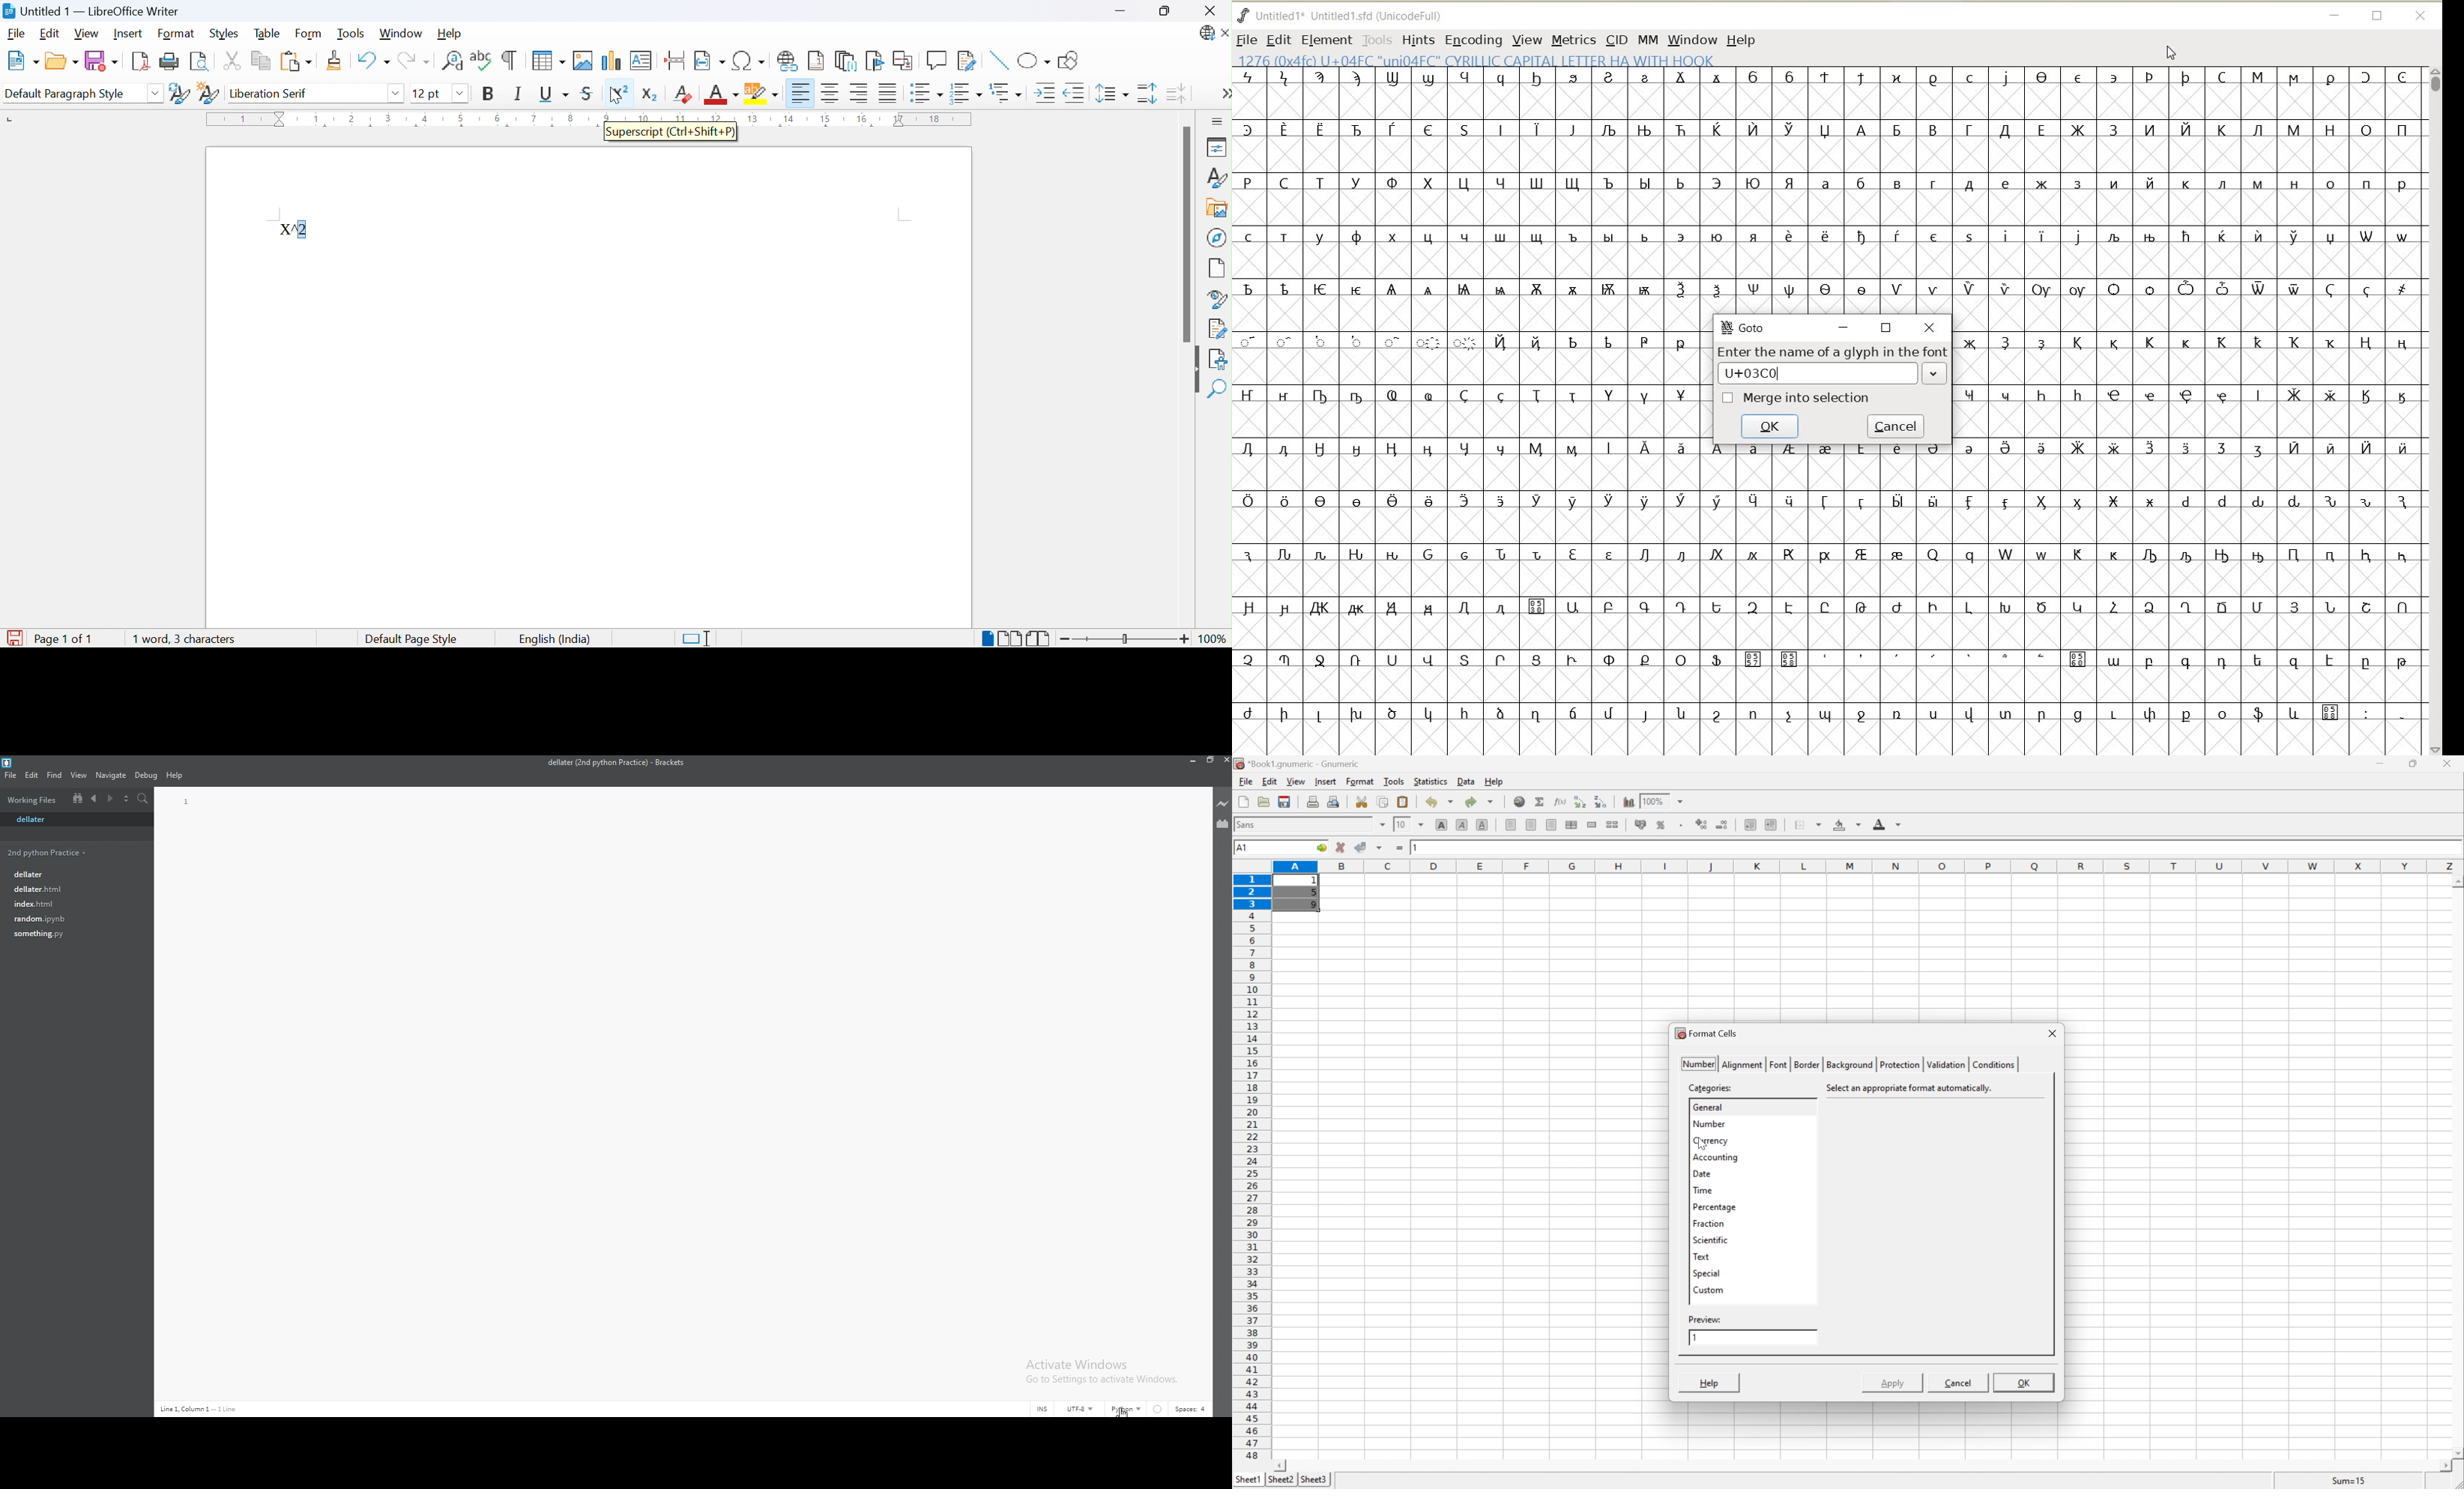  Describe the element at coordinates (103, 61) in the screenshot. I see `Save` at that location.